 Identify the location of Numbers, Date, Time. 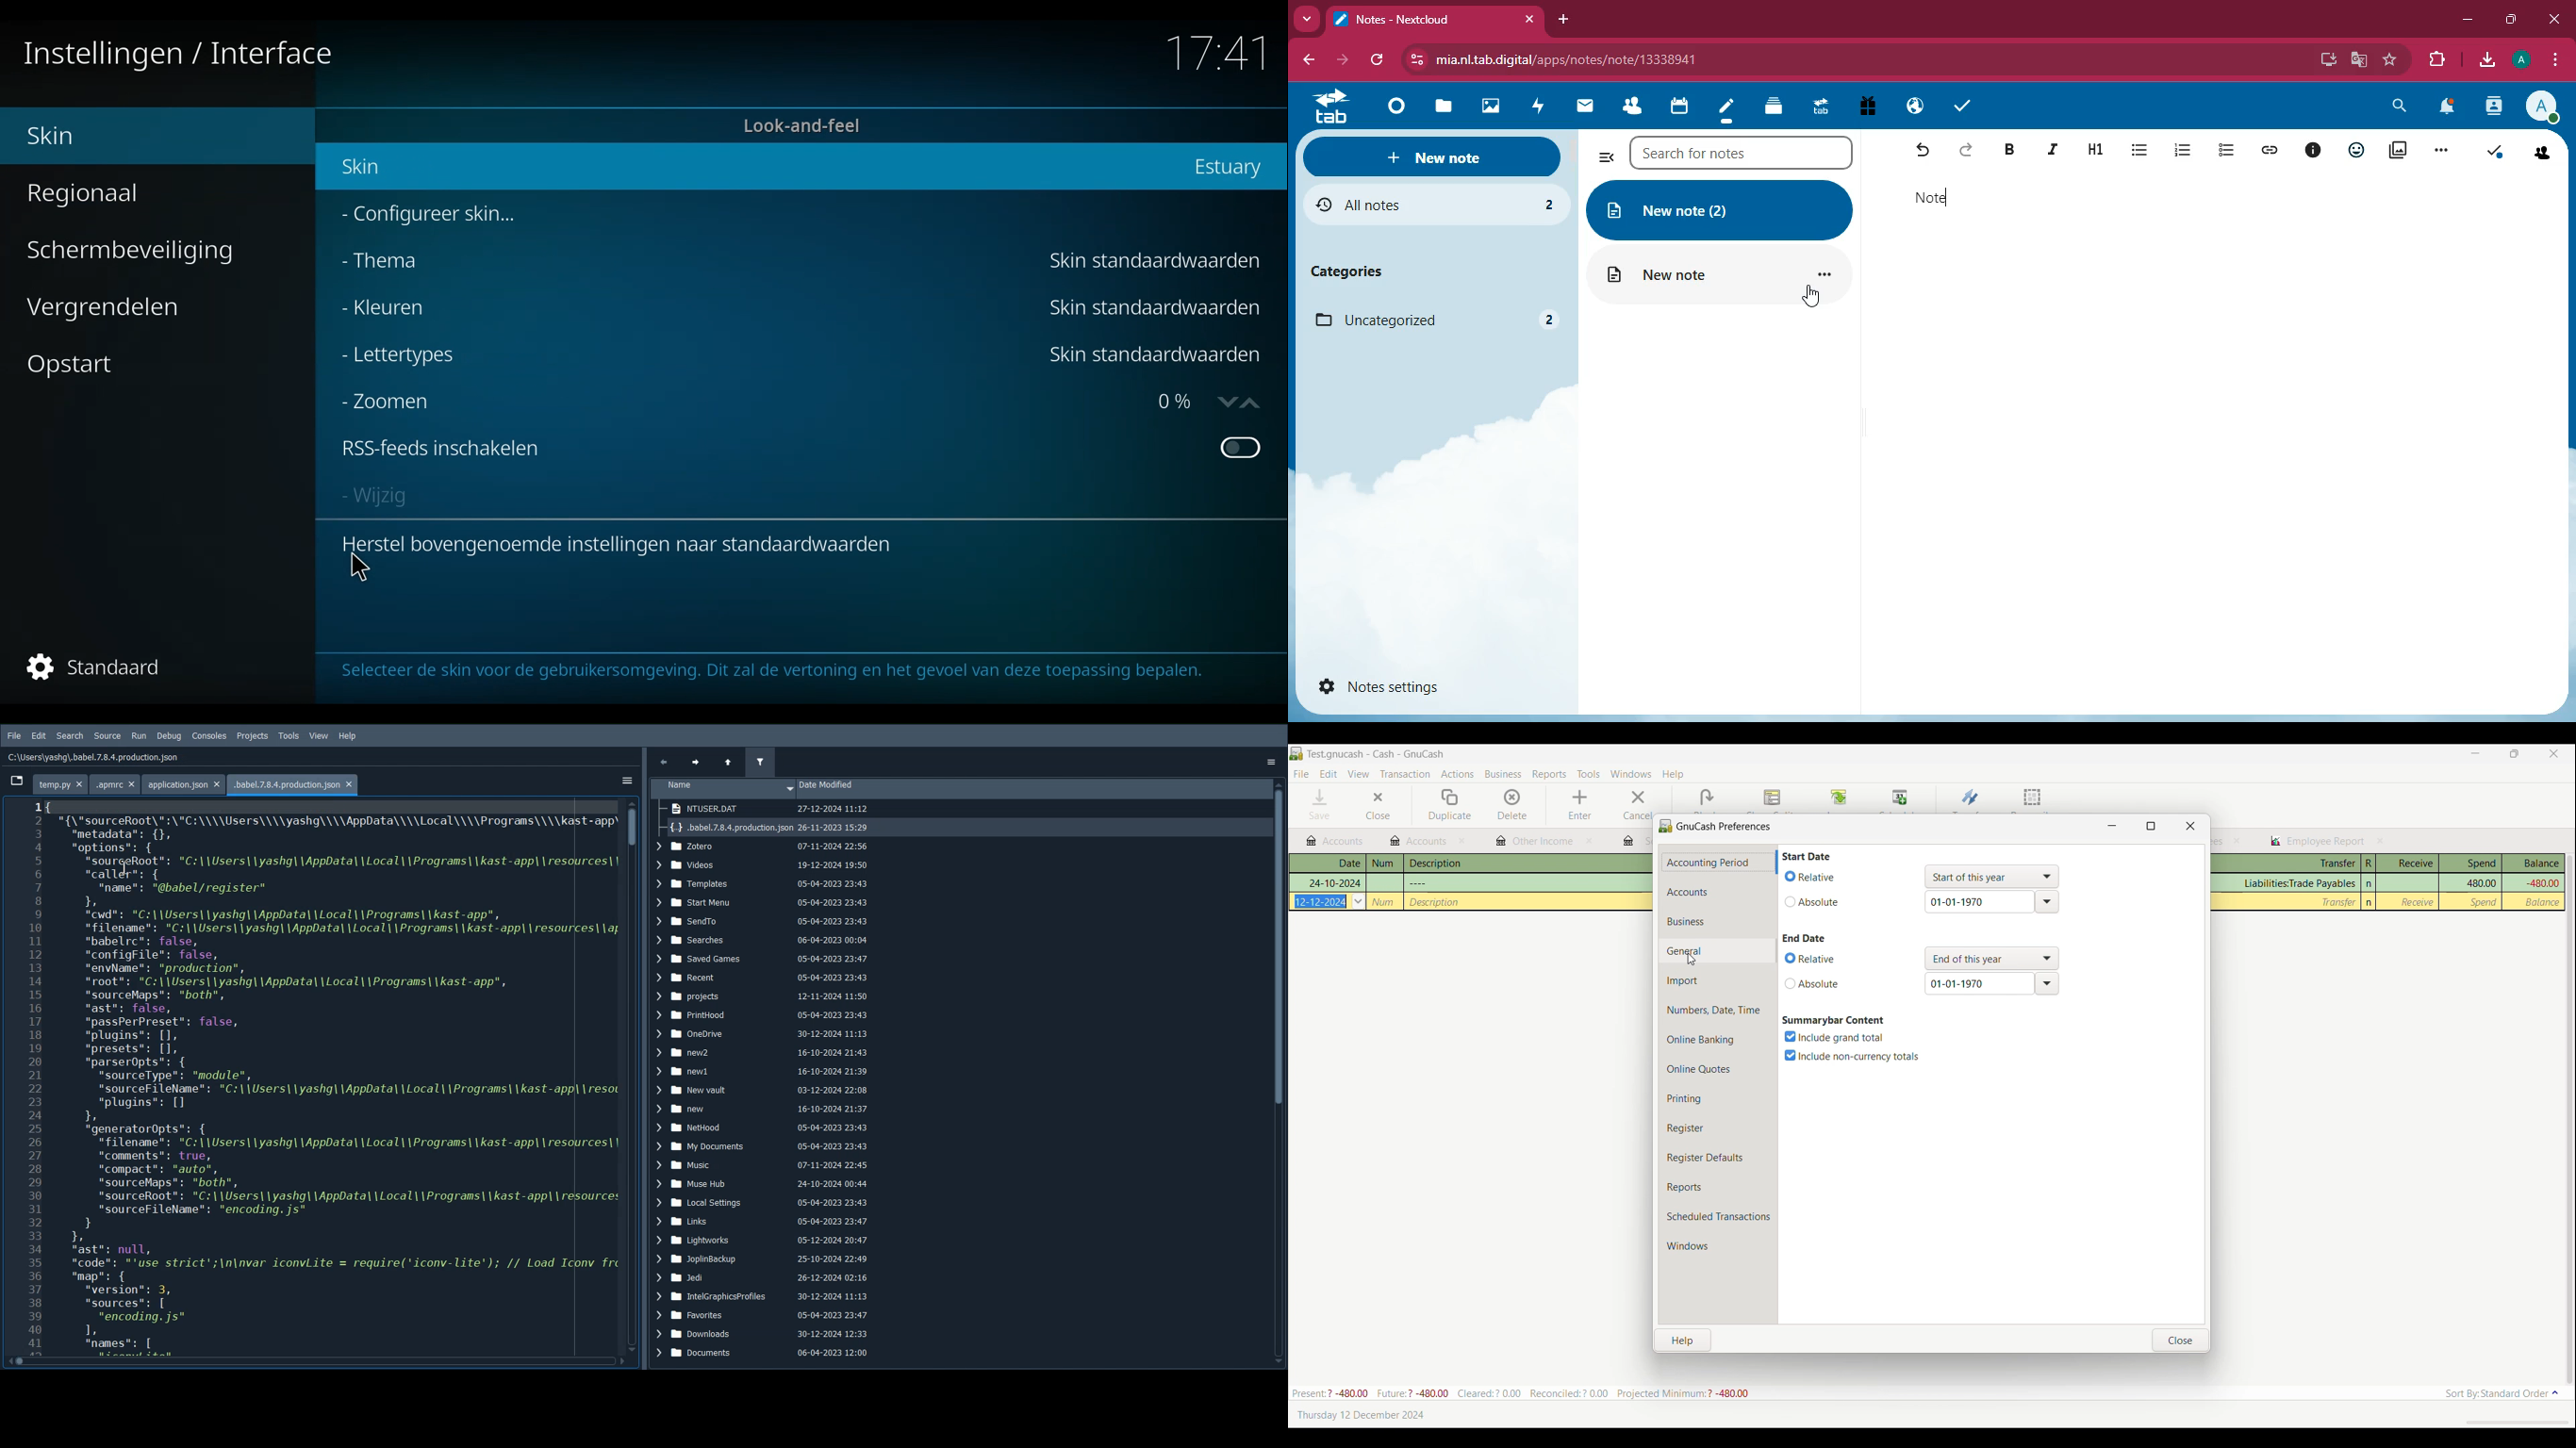
(1718, 1010).